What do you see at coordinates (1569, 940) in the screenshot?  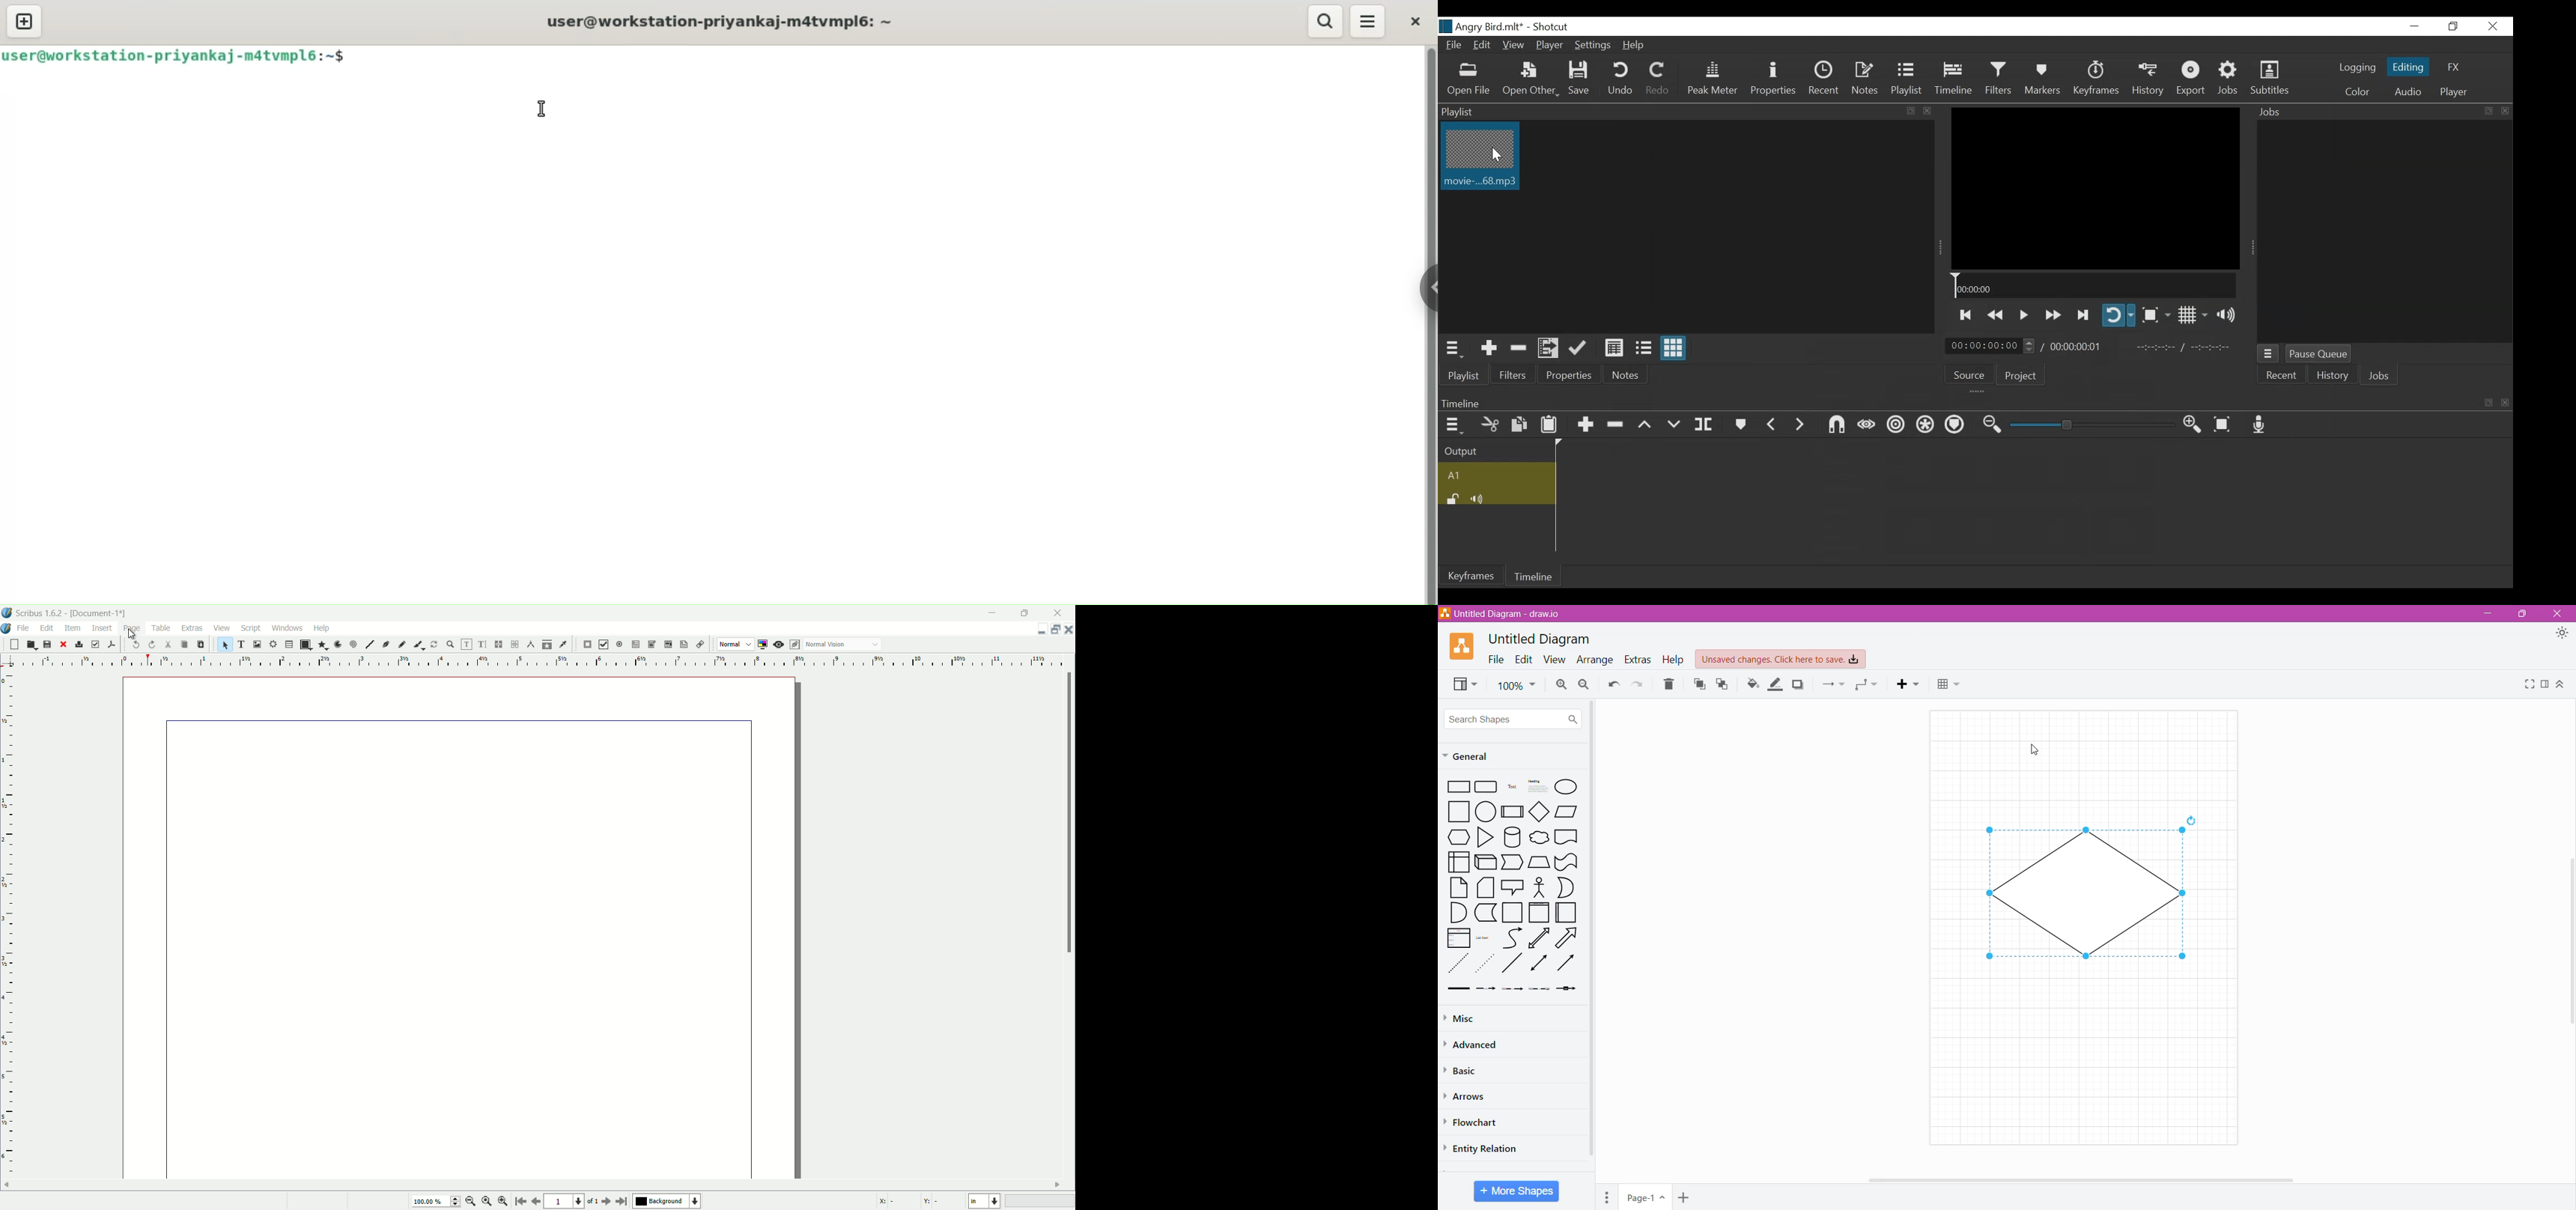 I see `Arrow` at bounding box center [1569, 940].